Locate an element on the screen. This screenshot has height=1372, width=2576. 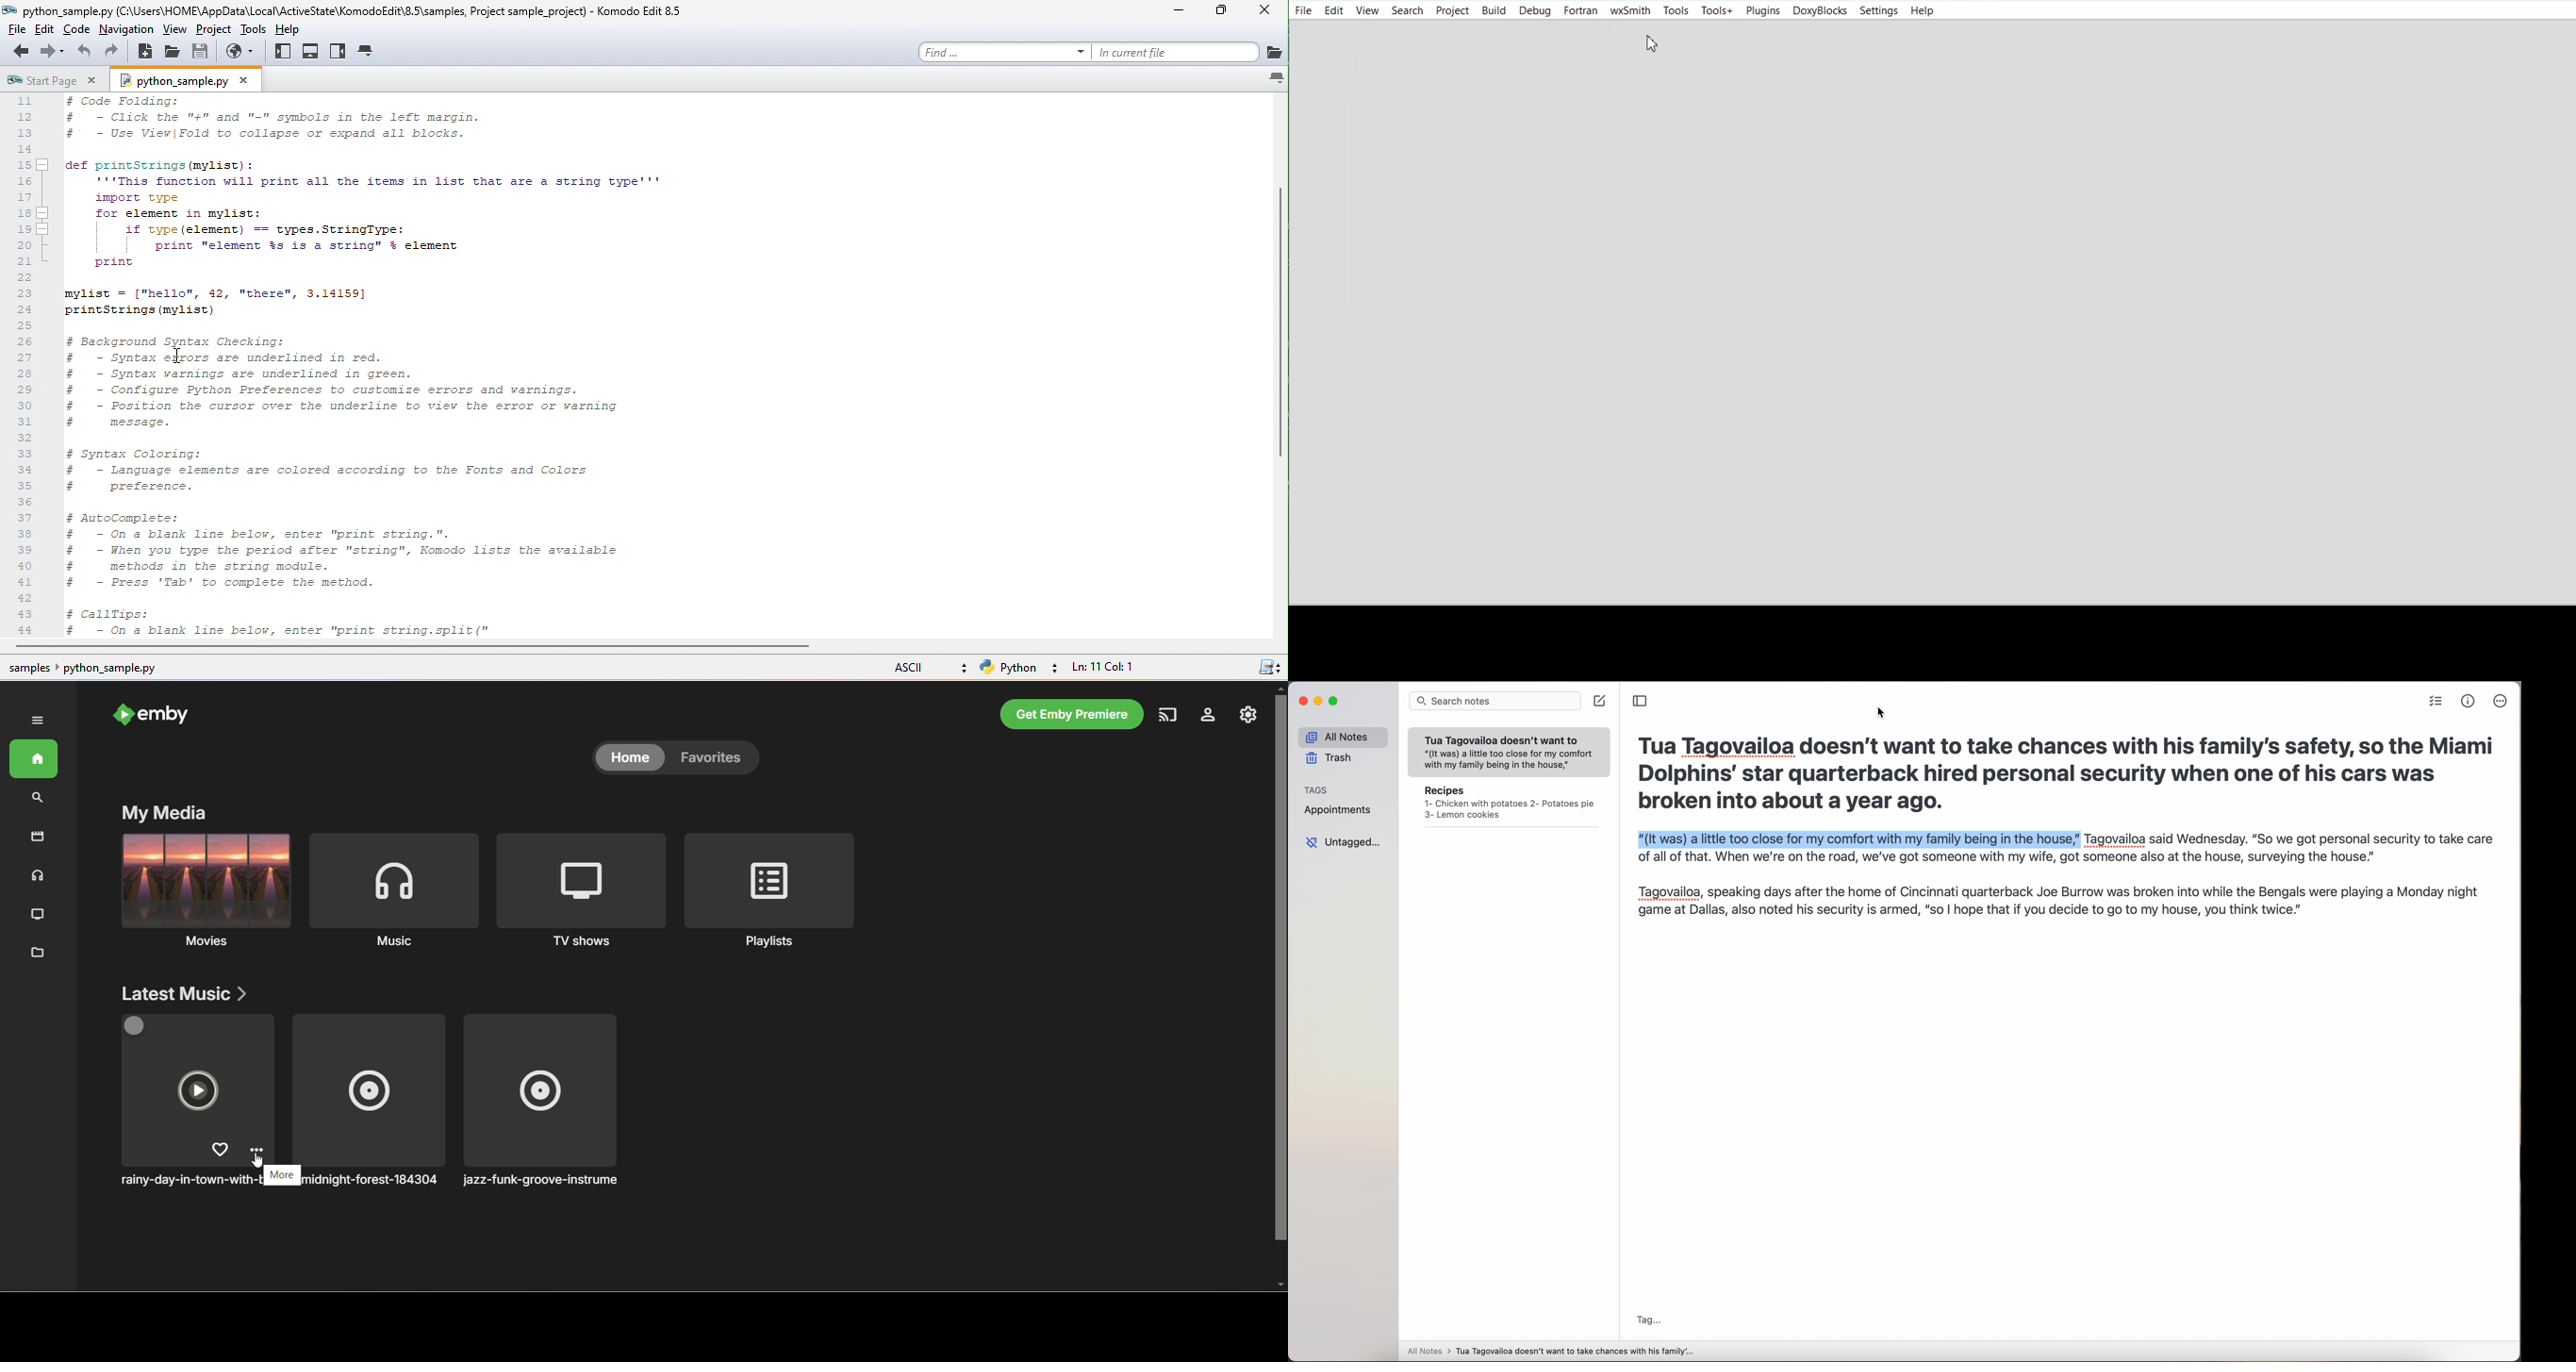
all notes > Tua Tagovailoa doesn't want to take chances with his family' is located at coordinates (1551, 1352).